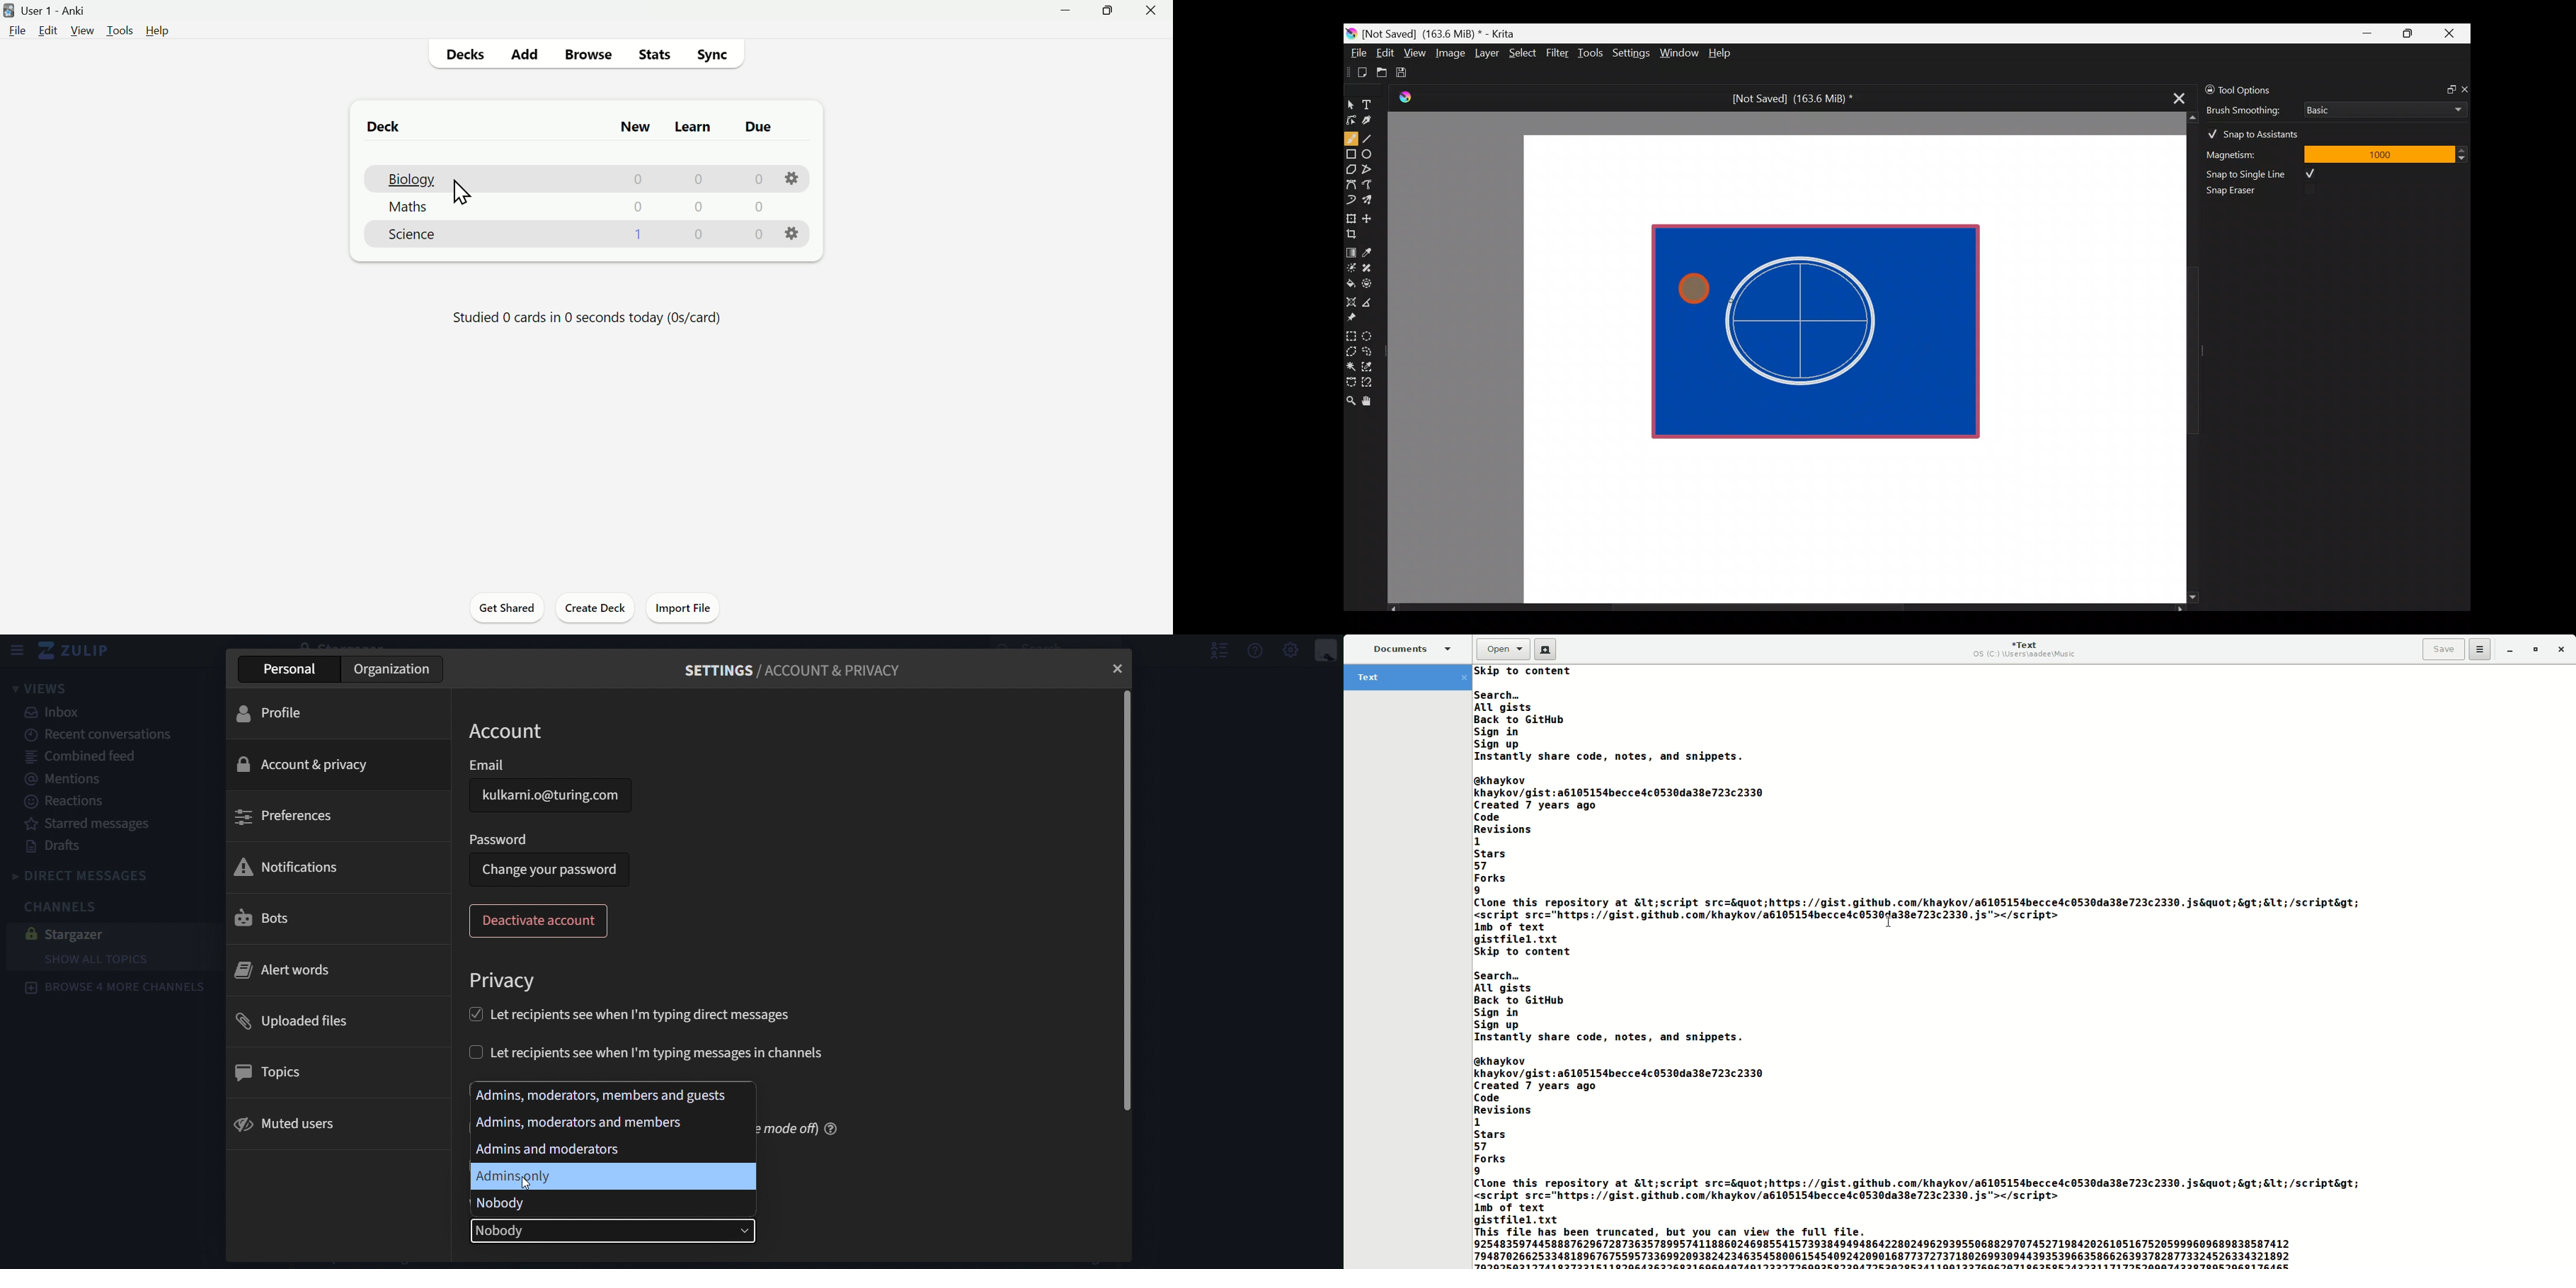  What do you see at coordinates (1372, 401) in the screenshot?
I see `Pan tool` at bounding box center [1372, 401].